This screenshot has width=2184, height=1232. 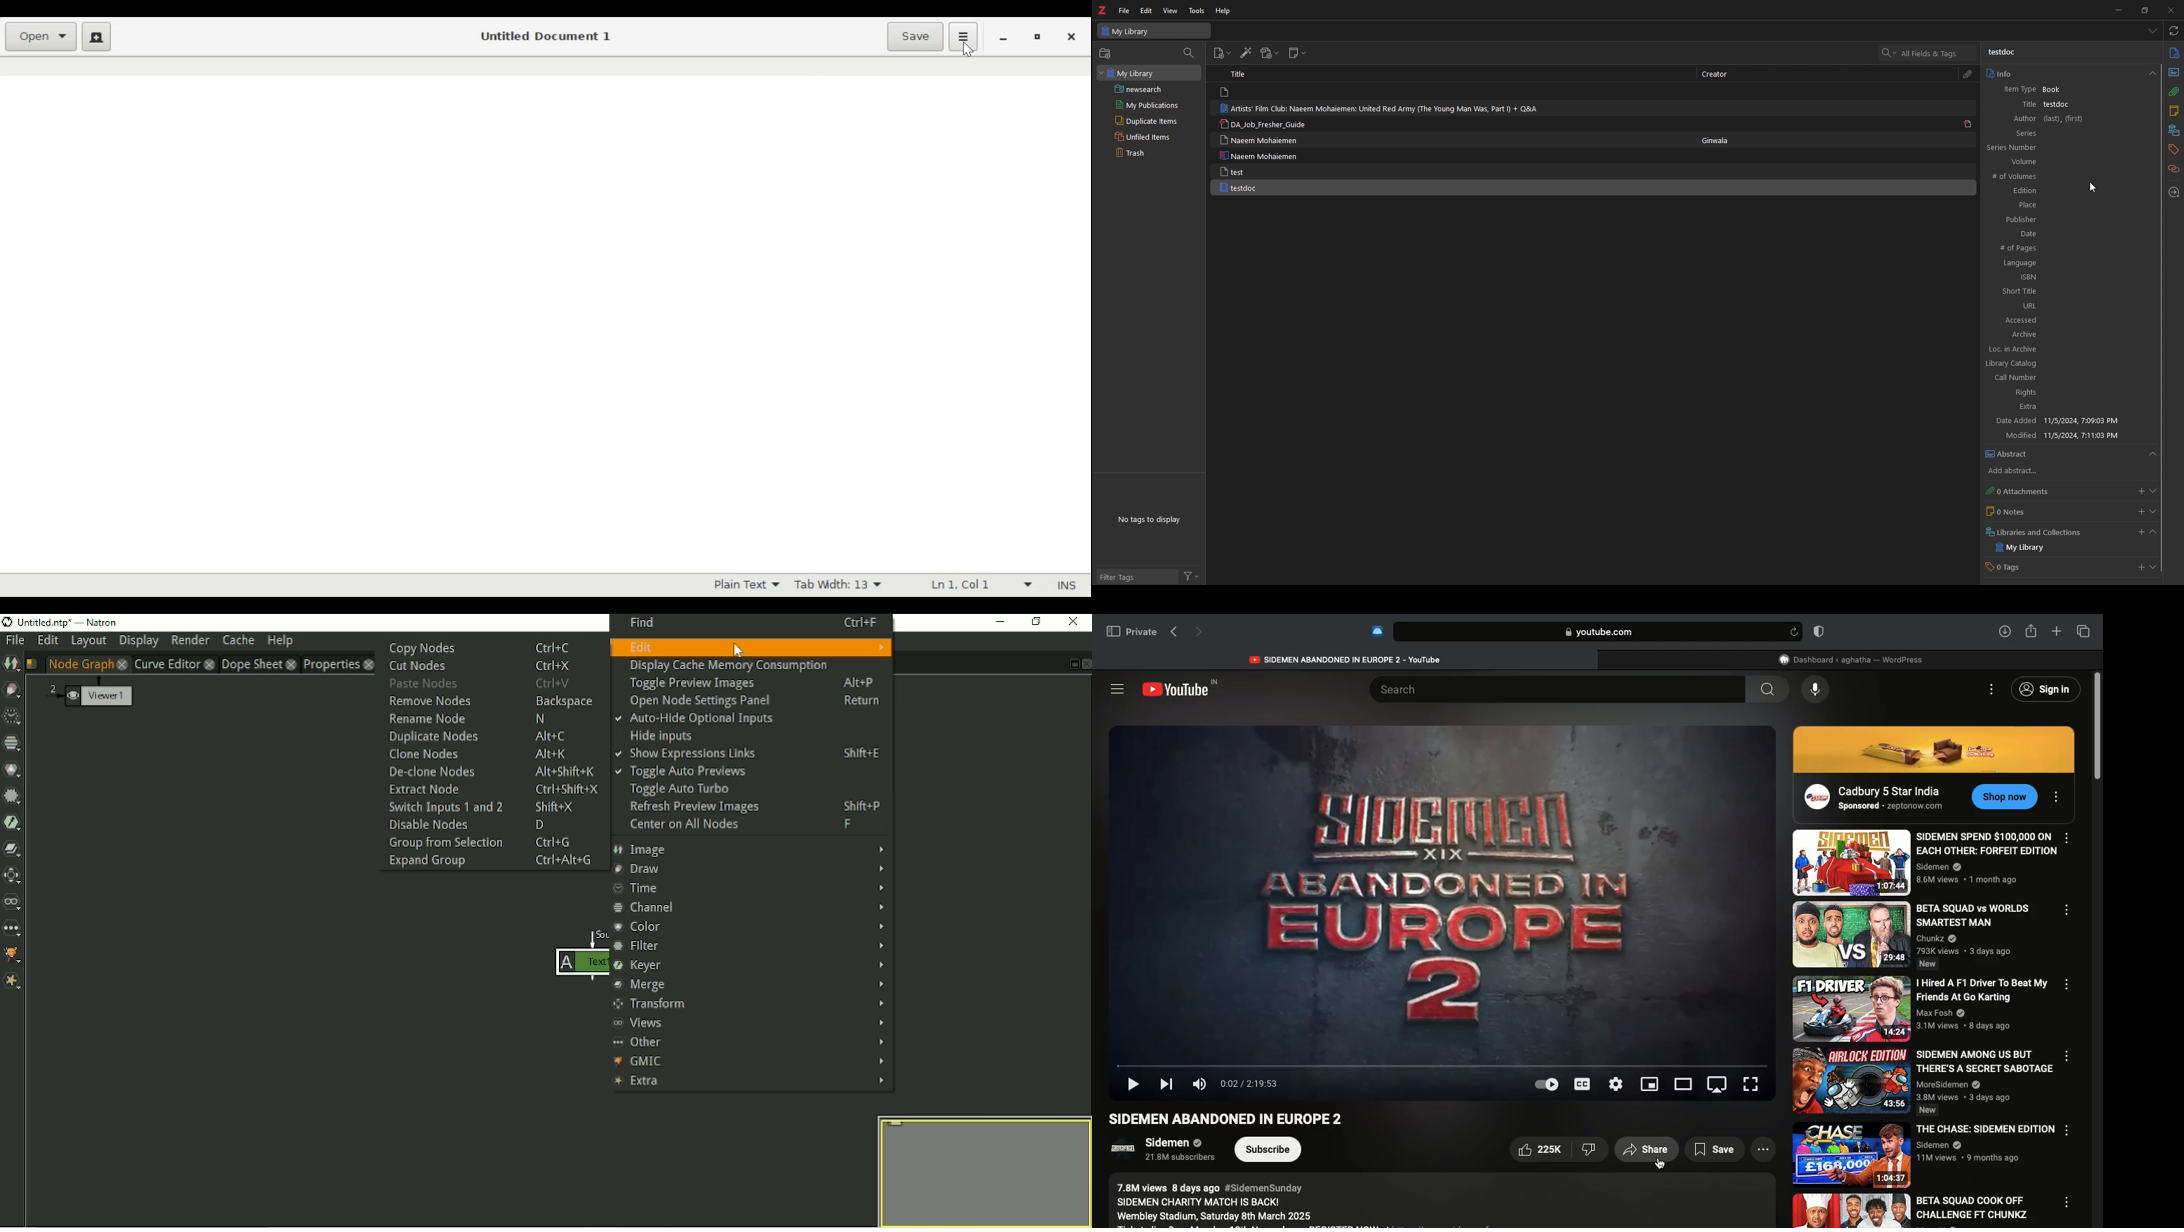 What do you see at coordinates (2016, 470) in the screenshot?
I see `Add abstract` at bounding box center [2016, 470].